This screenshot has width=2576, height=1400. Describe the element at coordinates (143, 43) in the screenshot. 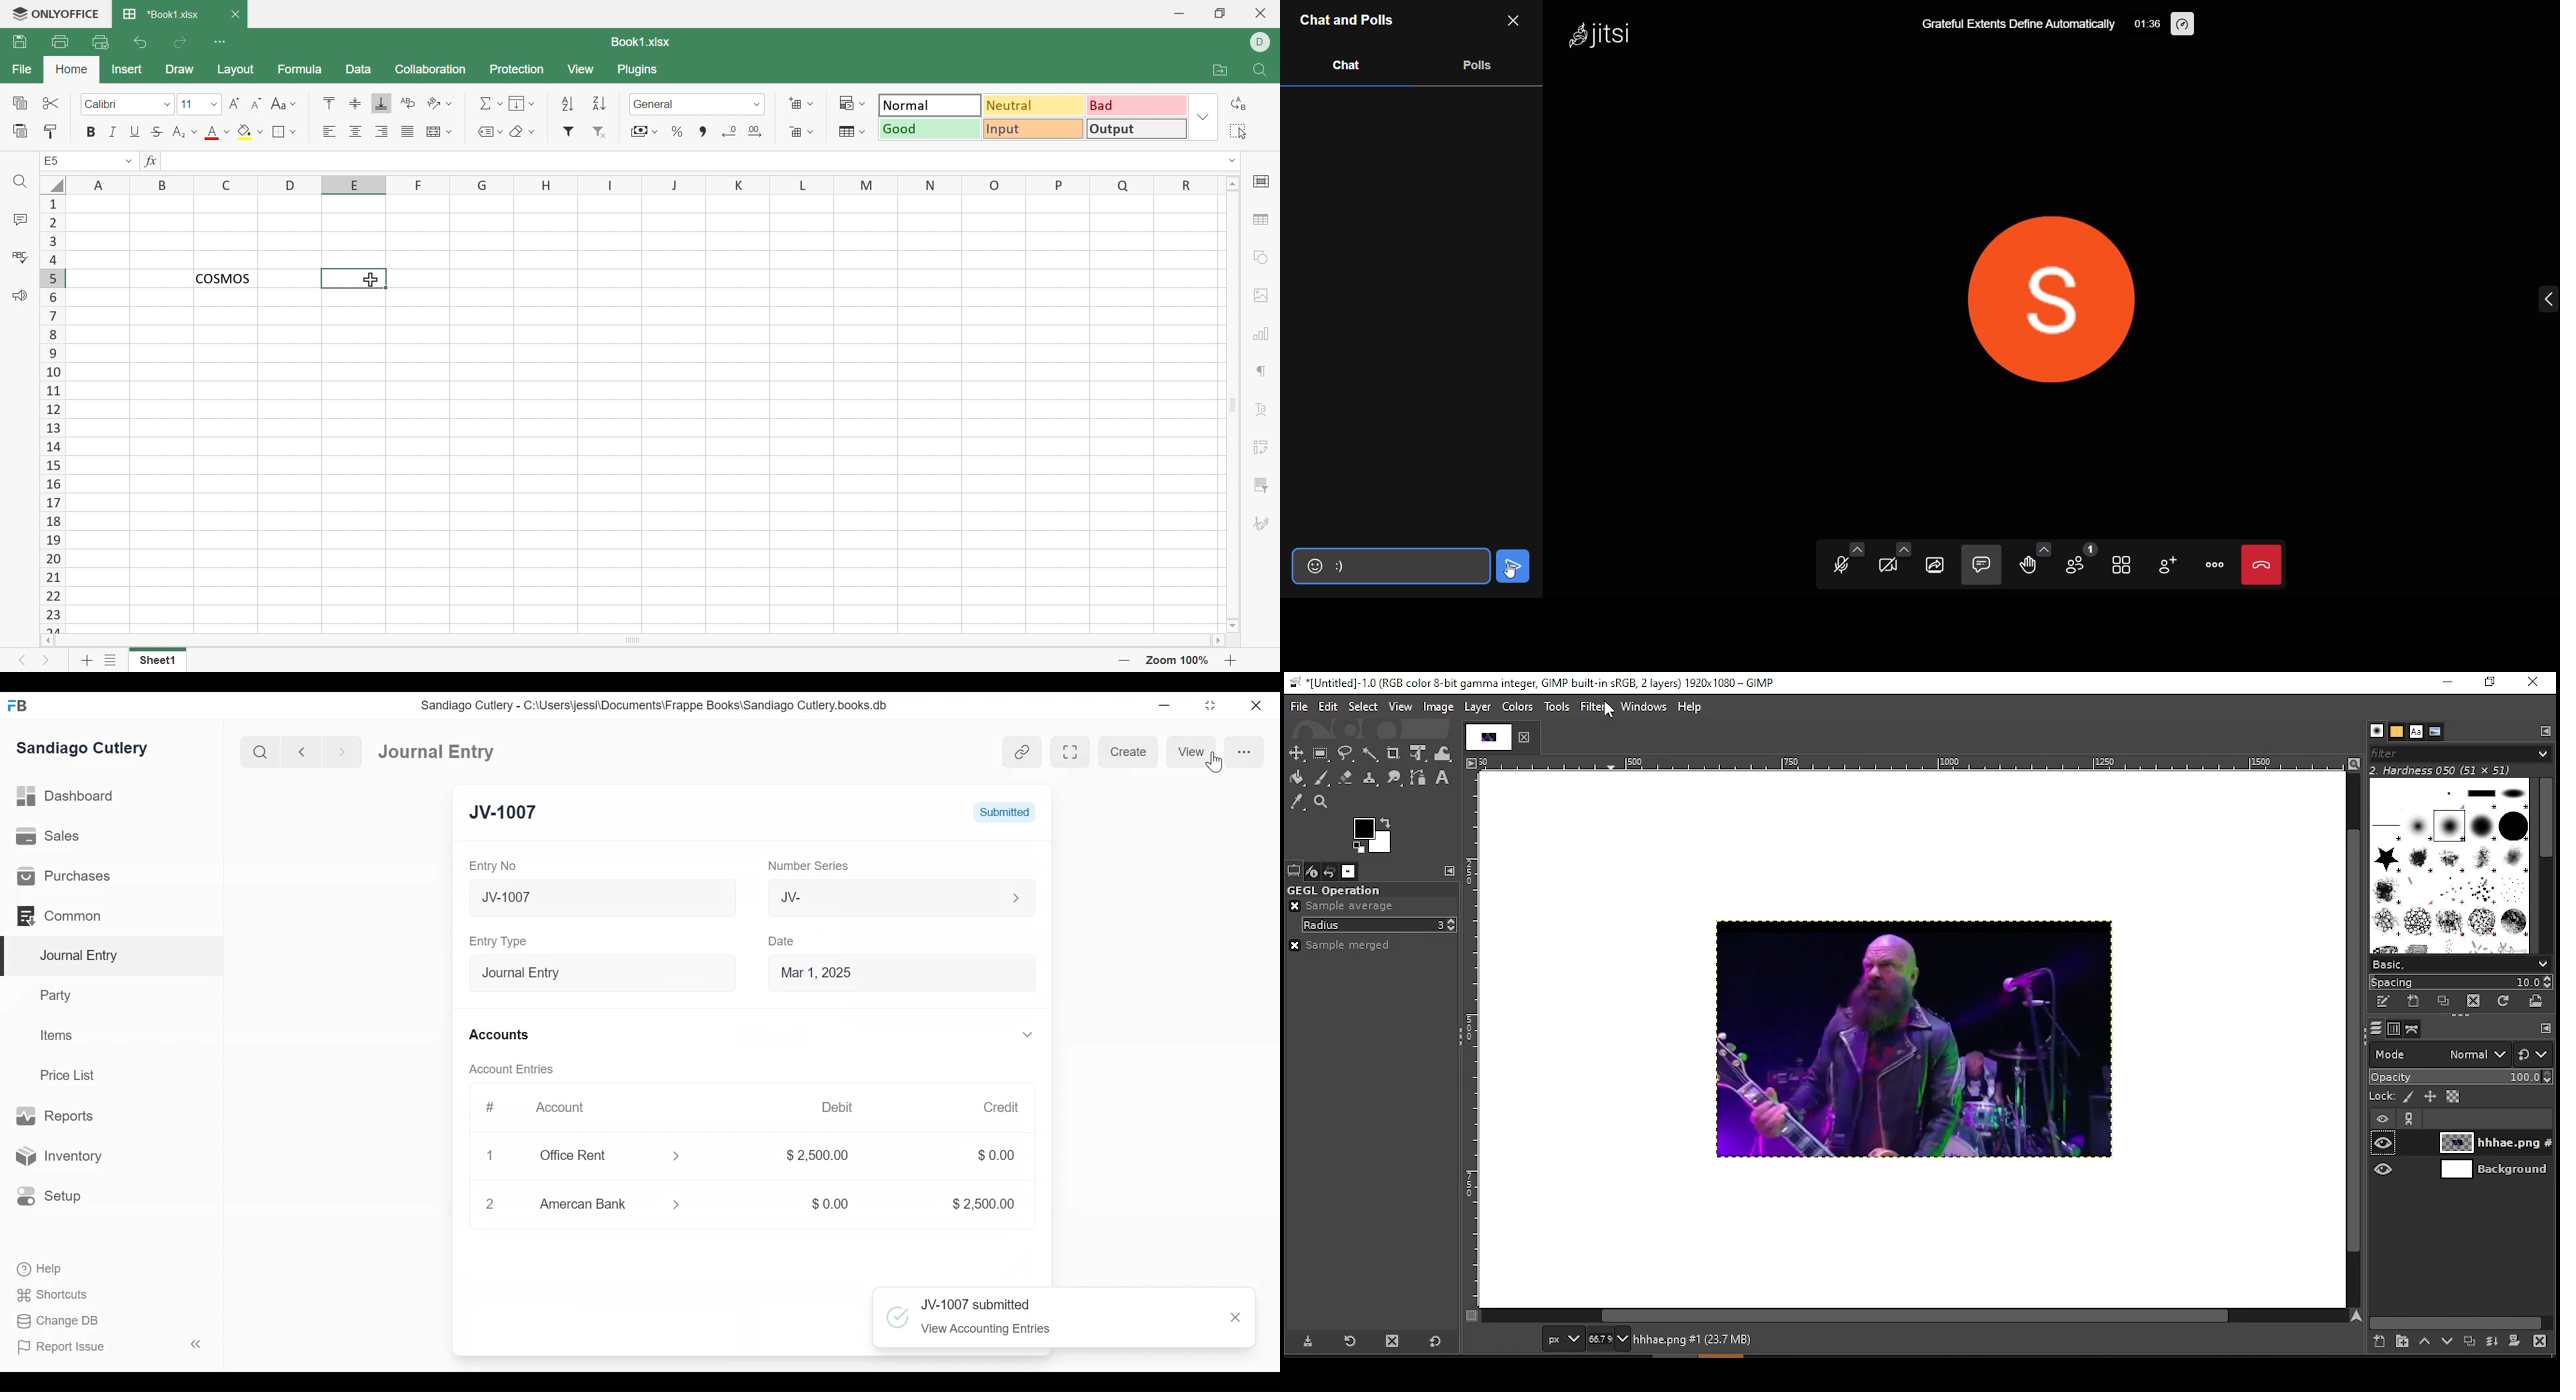

I see `Undo` at that location.